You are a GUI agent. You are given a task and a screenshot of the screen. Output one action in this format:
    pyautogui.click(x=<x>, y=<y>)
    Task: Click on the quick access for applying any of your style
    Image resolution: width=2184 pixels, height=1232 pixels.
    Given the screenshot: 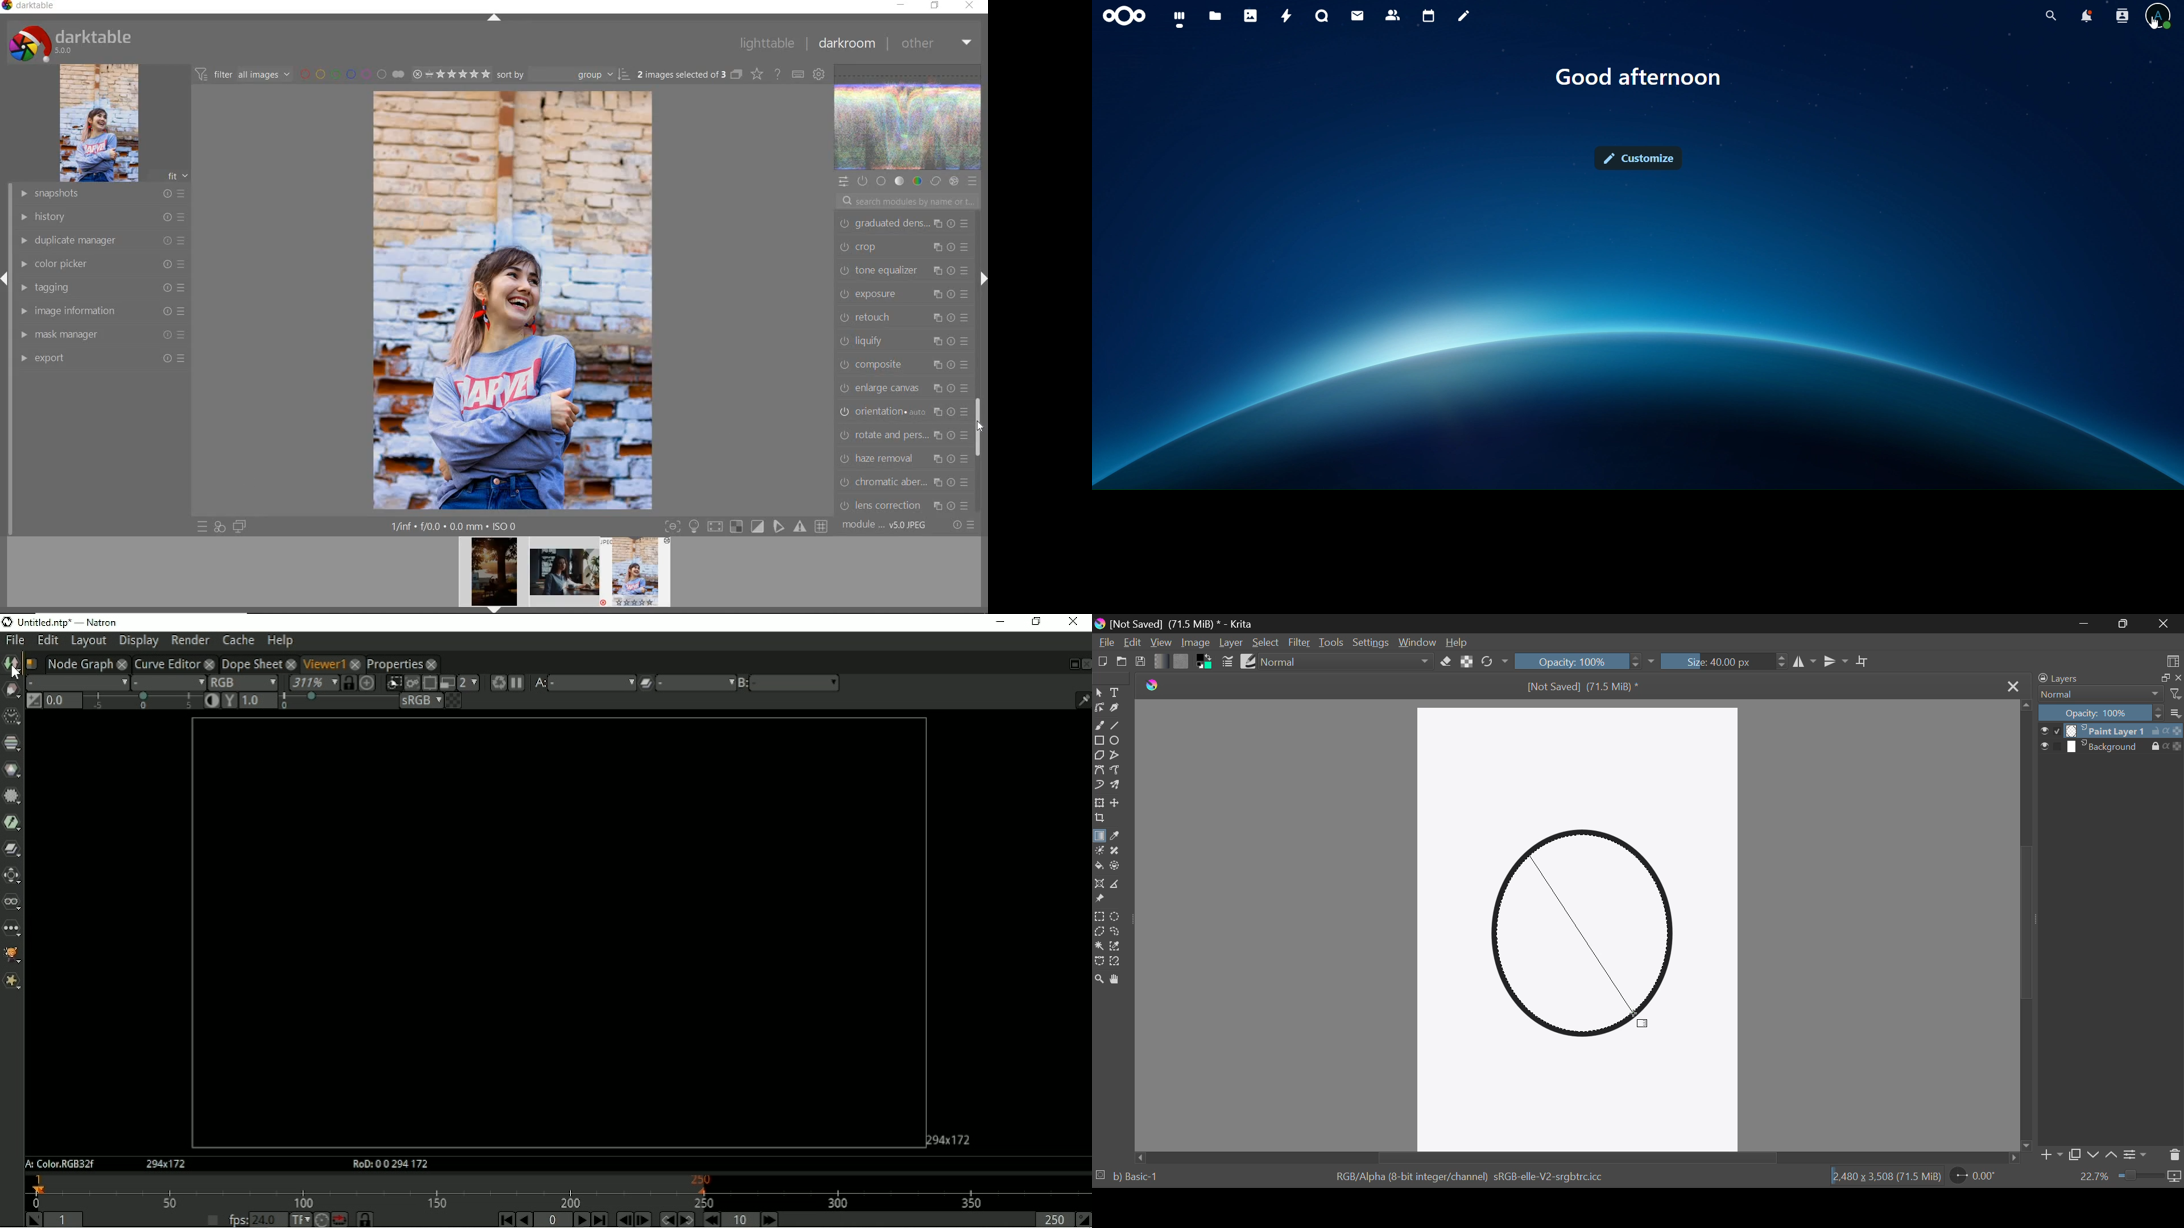 What is the action you would take?
    pyautogui.click(x=219, y=526)
    